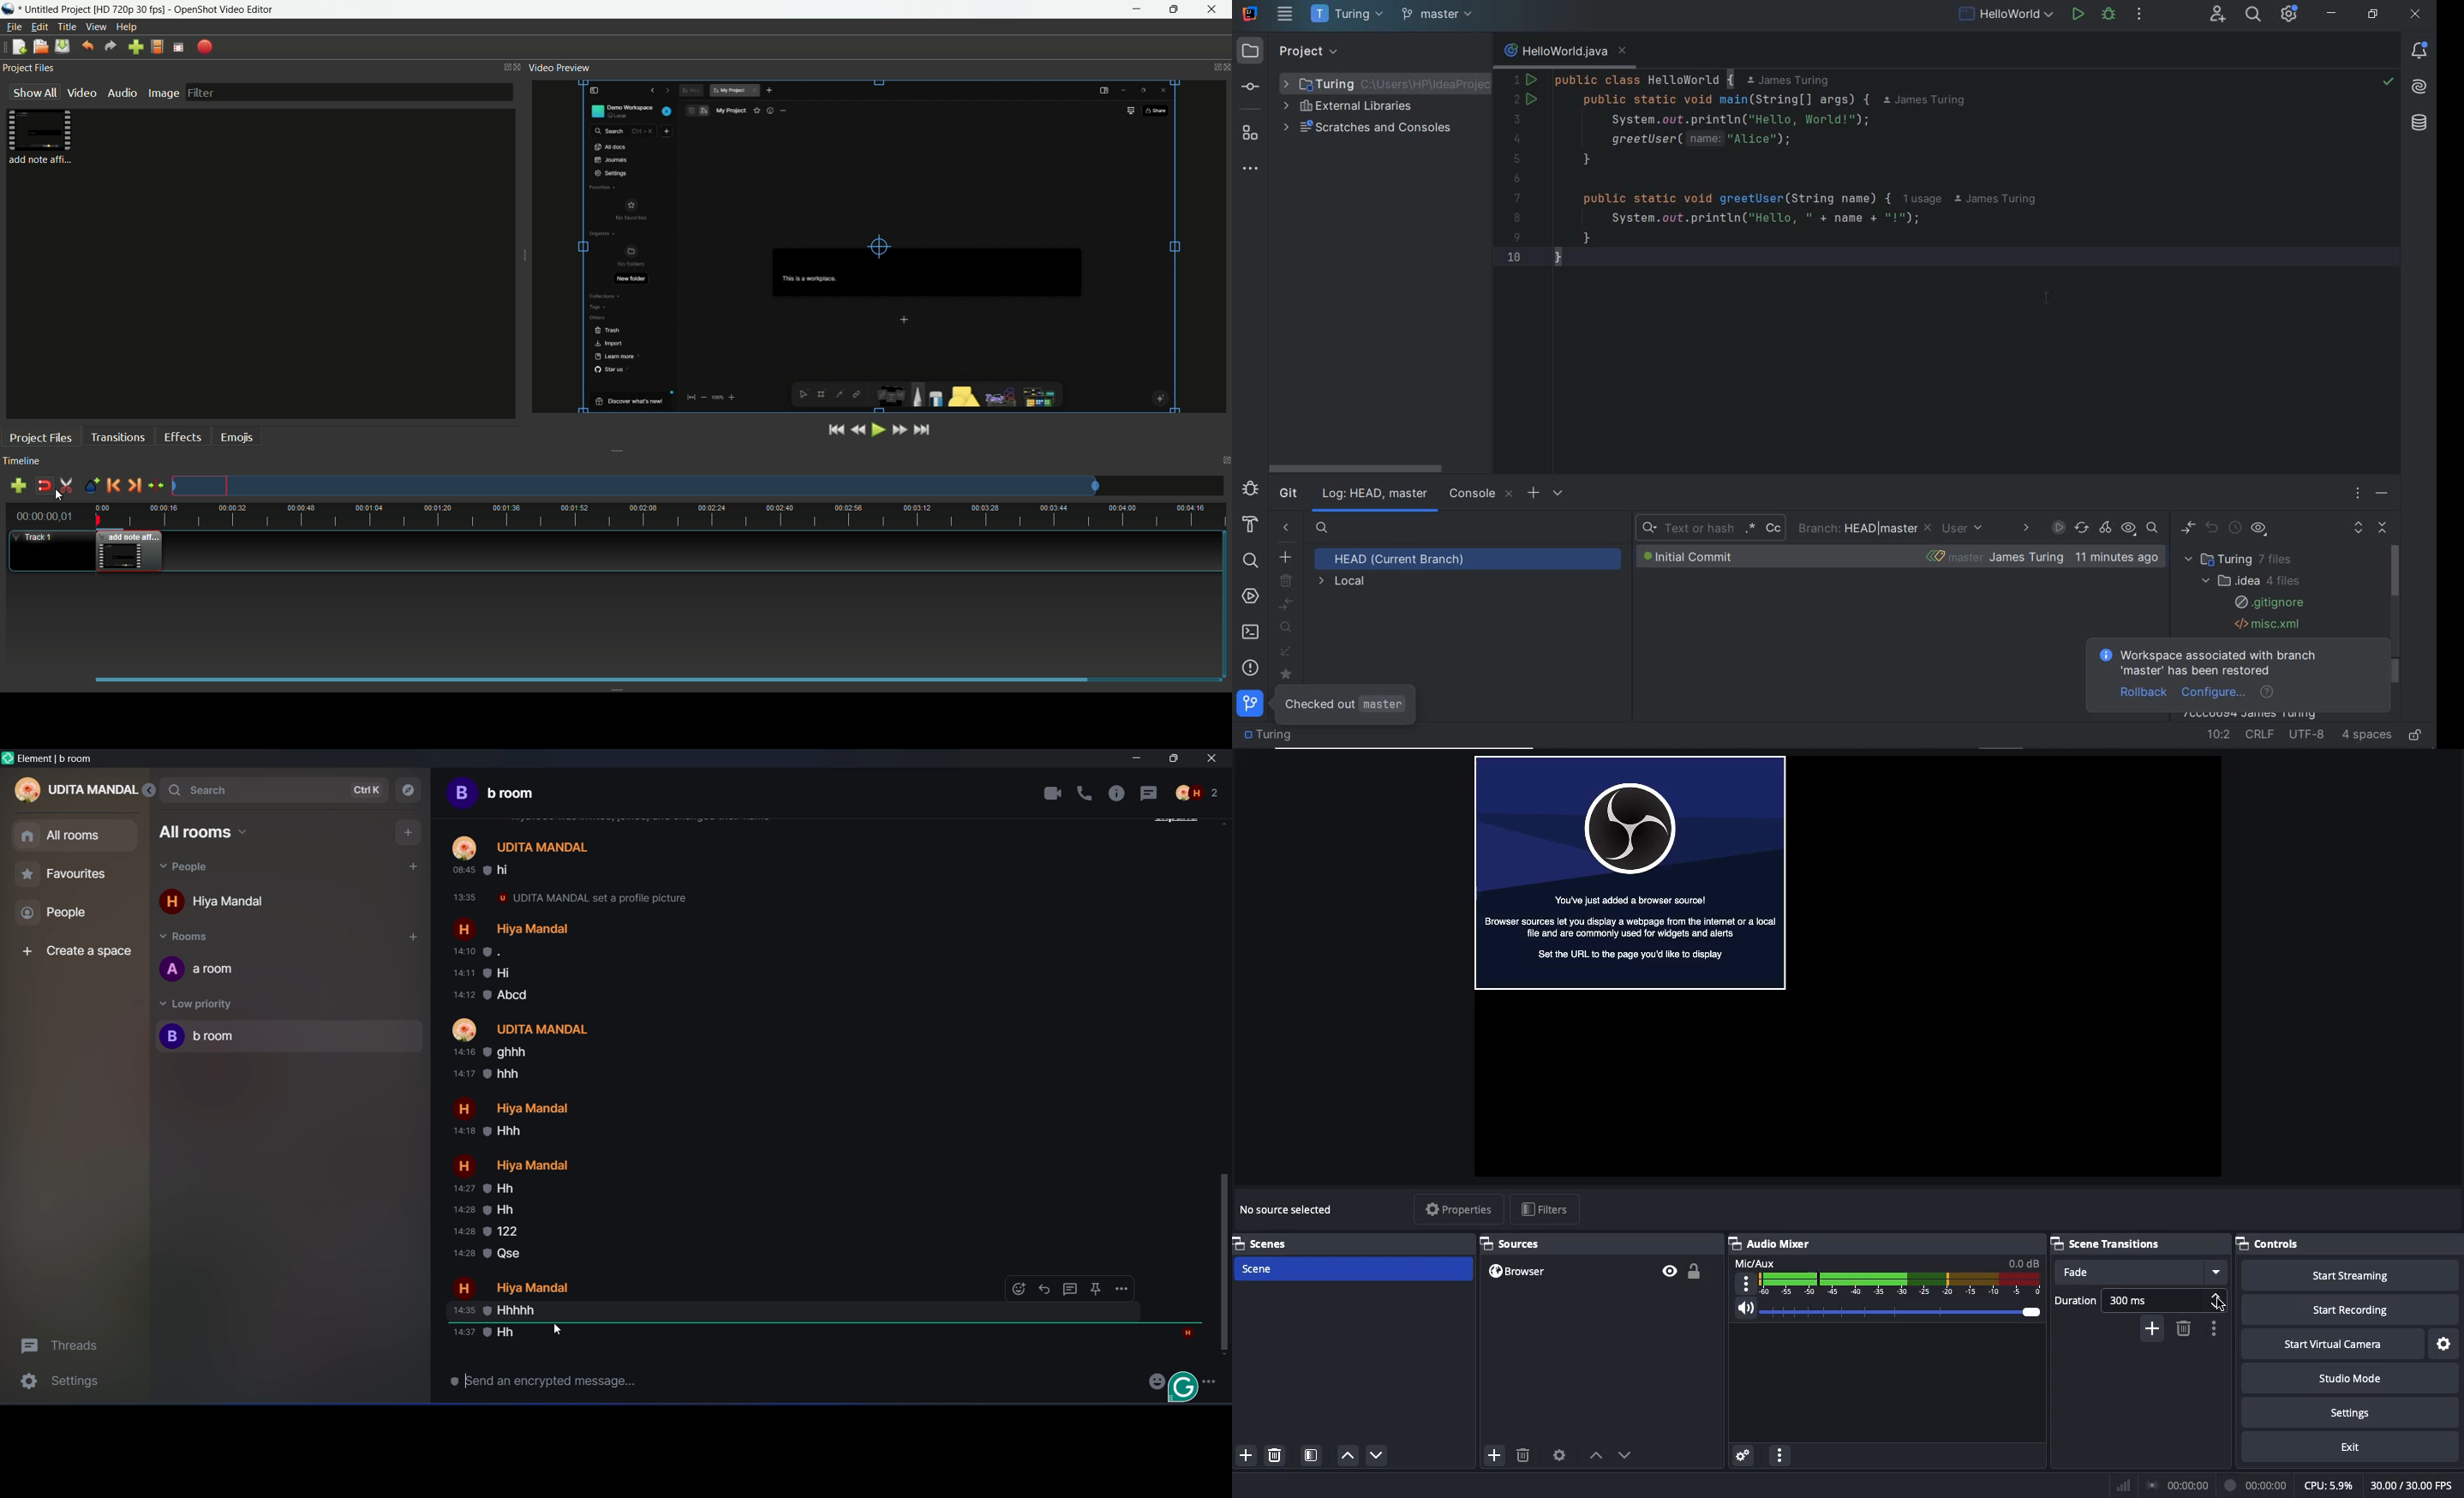 This screenshot has height=1512, width=2464. What do you see at coordinates (1288, 494) in the screenshot?
I see `git` at bounding box center [1288, 494].